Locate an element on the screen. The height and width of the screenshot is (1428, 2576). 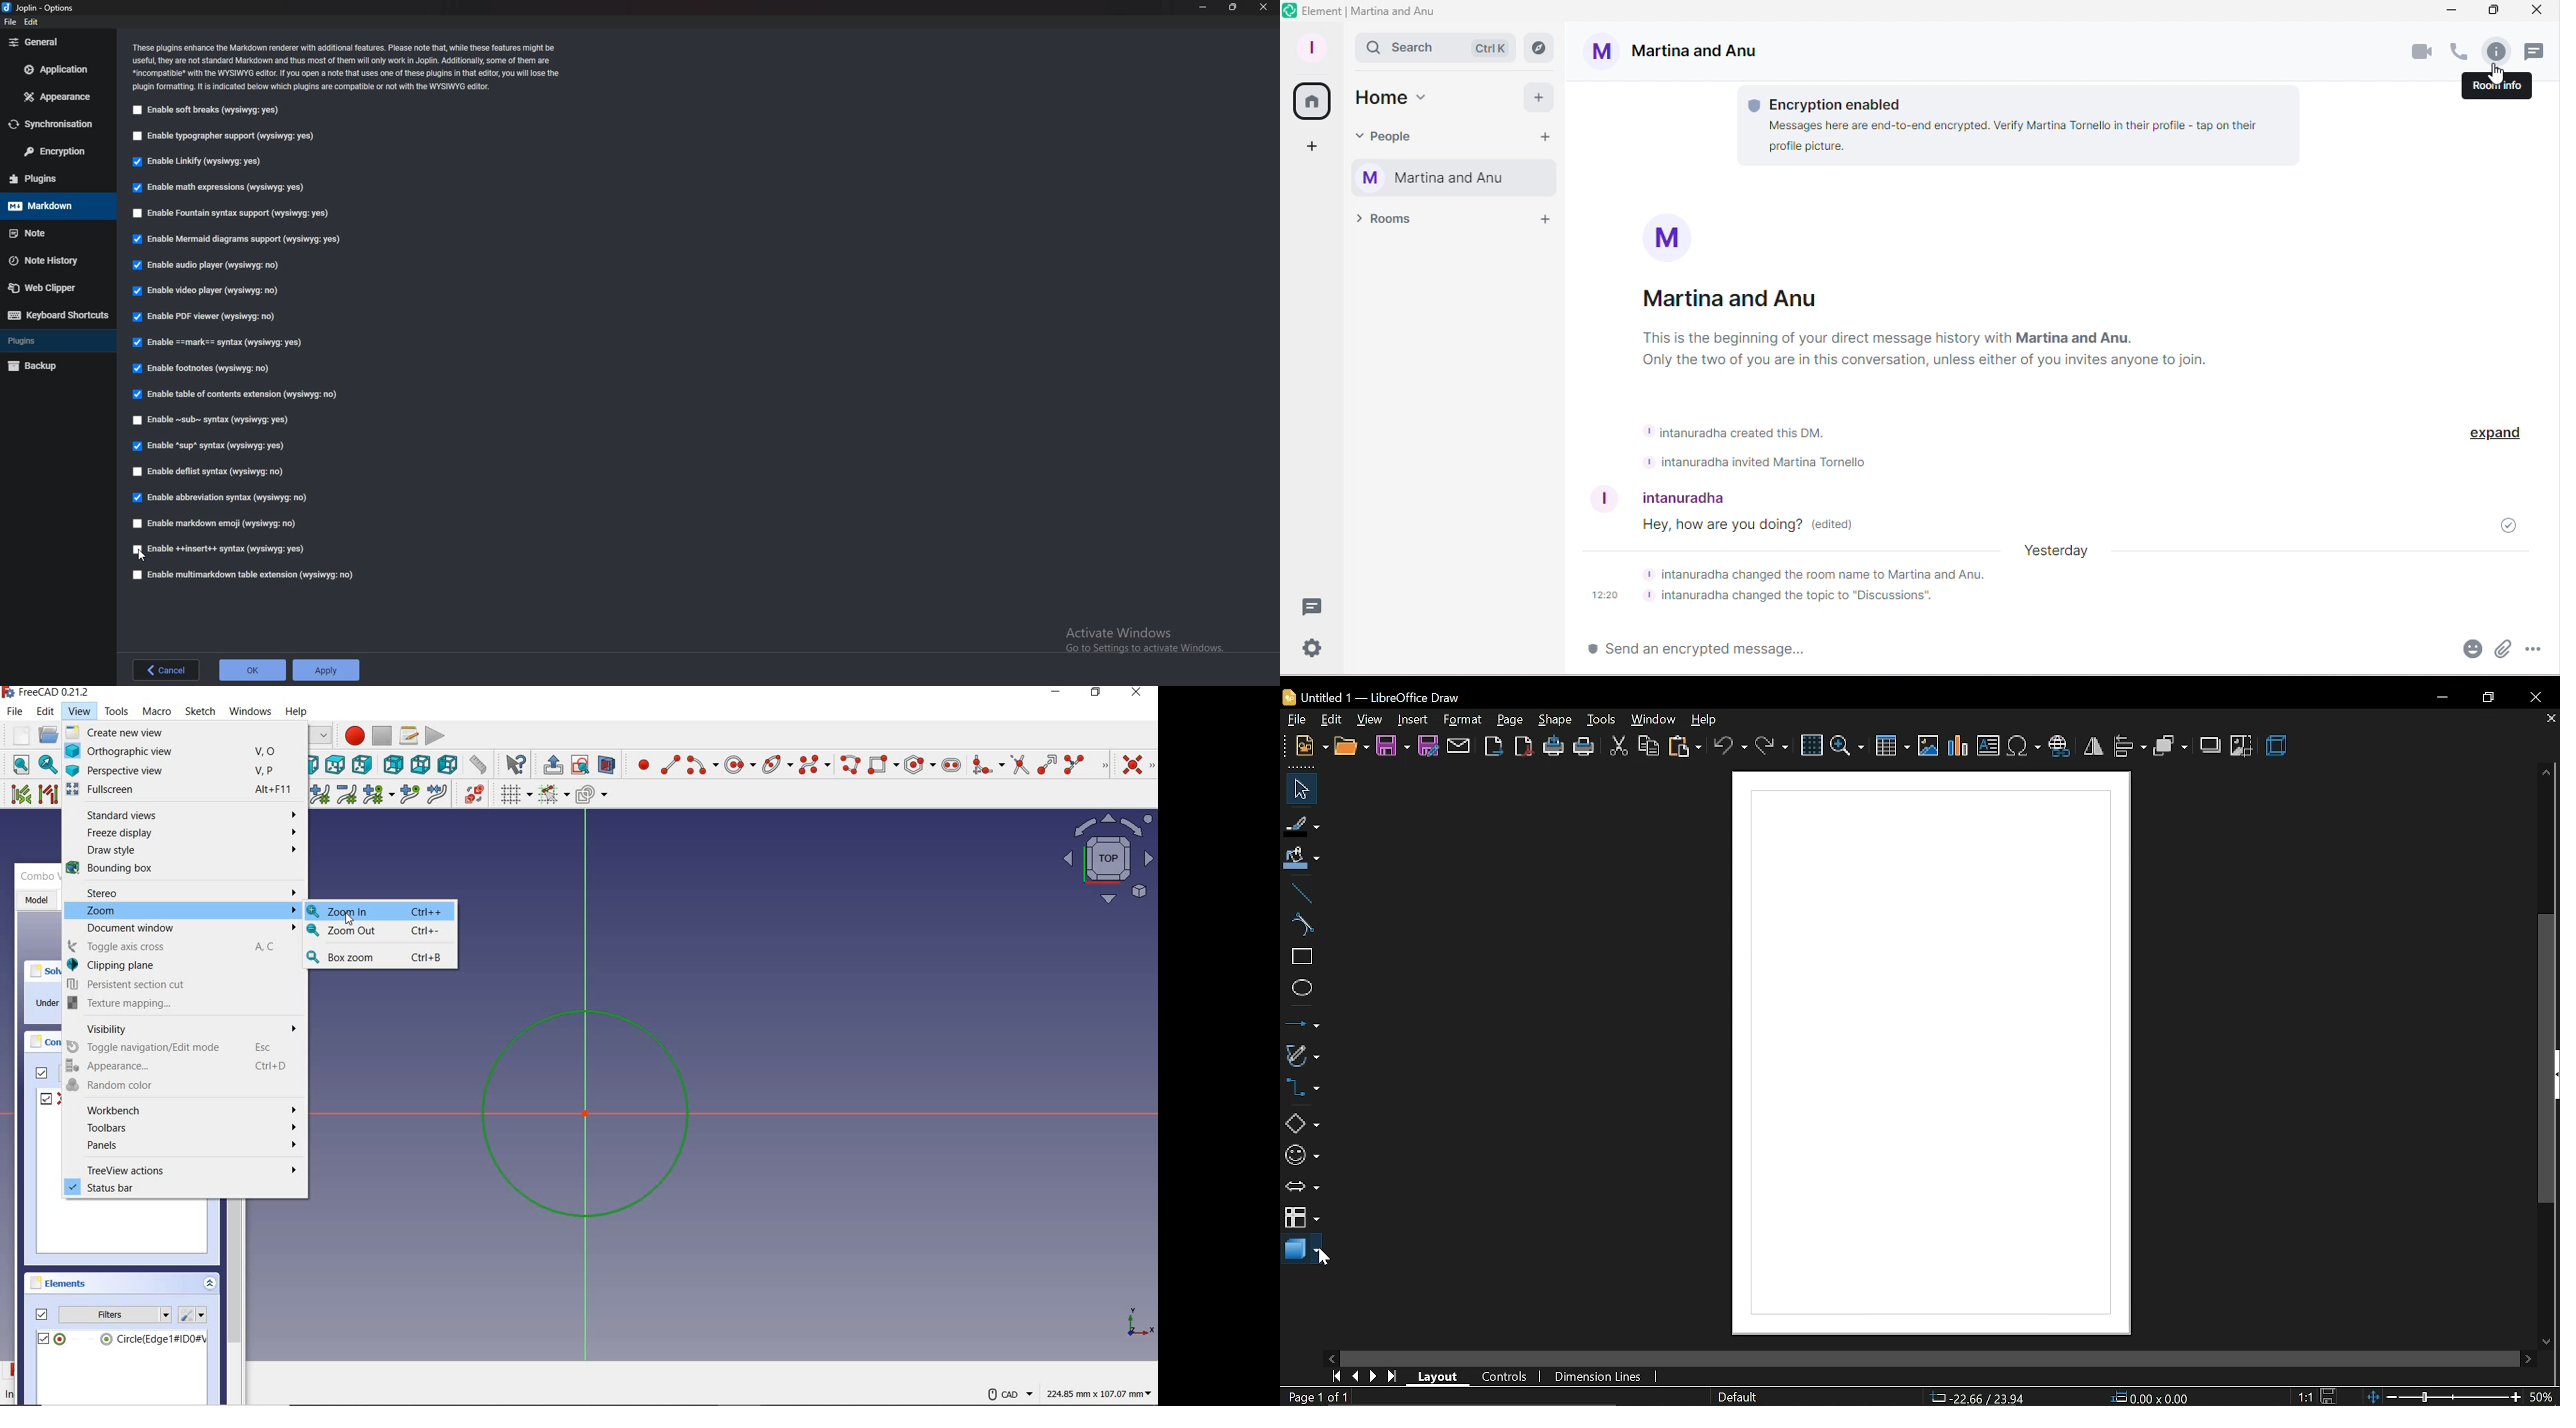
extend edge is located at coordinates (1048, 763).